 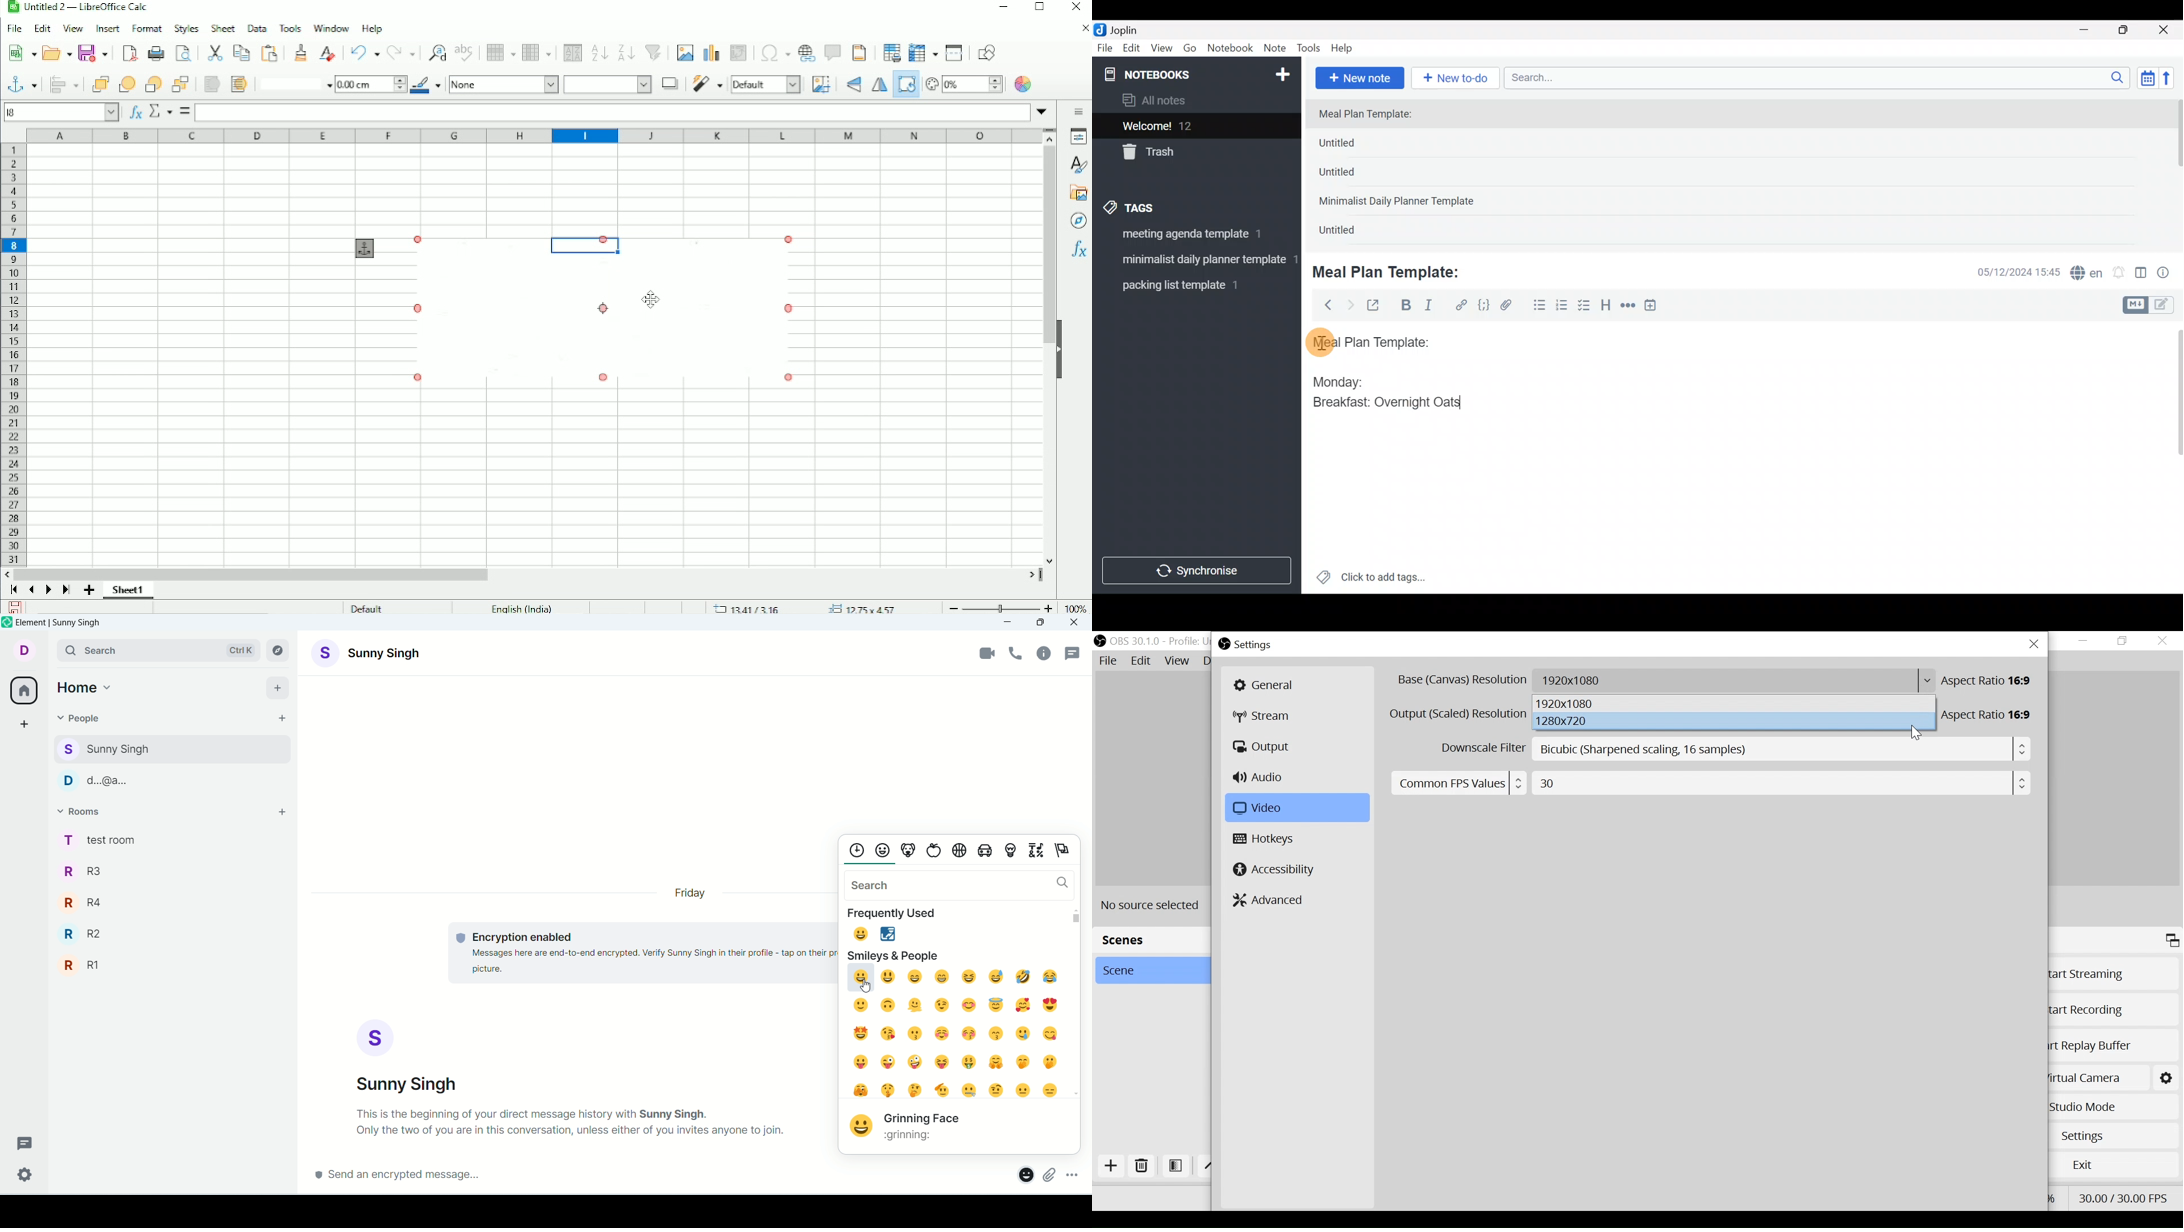 What do you see at coordinates (291, 29) in the screenshot?
I see `Tools` at bounding box center [291, 29].